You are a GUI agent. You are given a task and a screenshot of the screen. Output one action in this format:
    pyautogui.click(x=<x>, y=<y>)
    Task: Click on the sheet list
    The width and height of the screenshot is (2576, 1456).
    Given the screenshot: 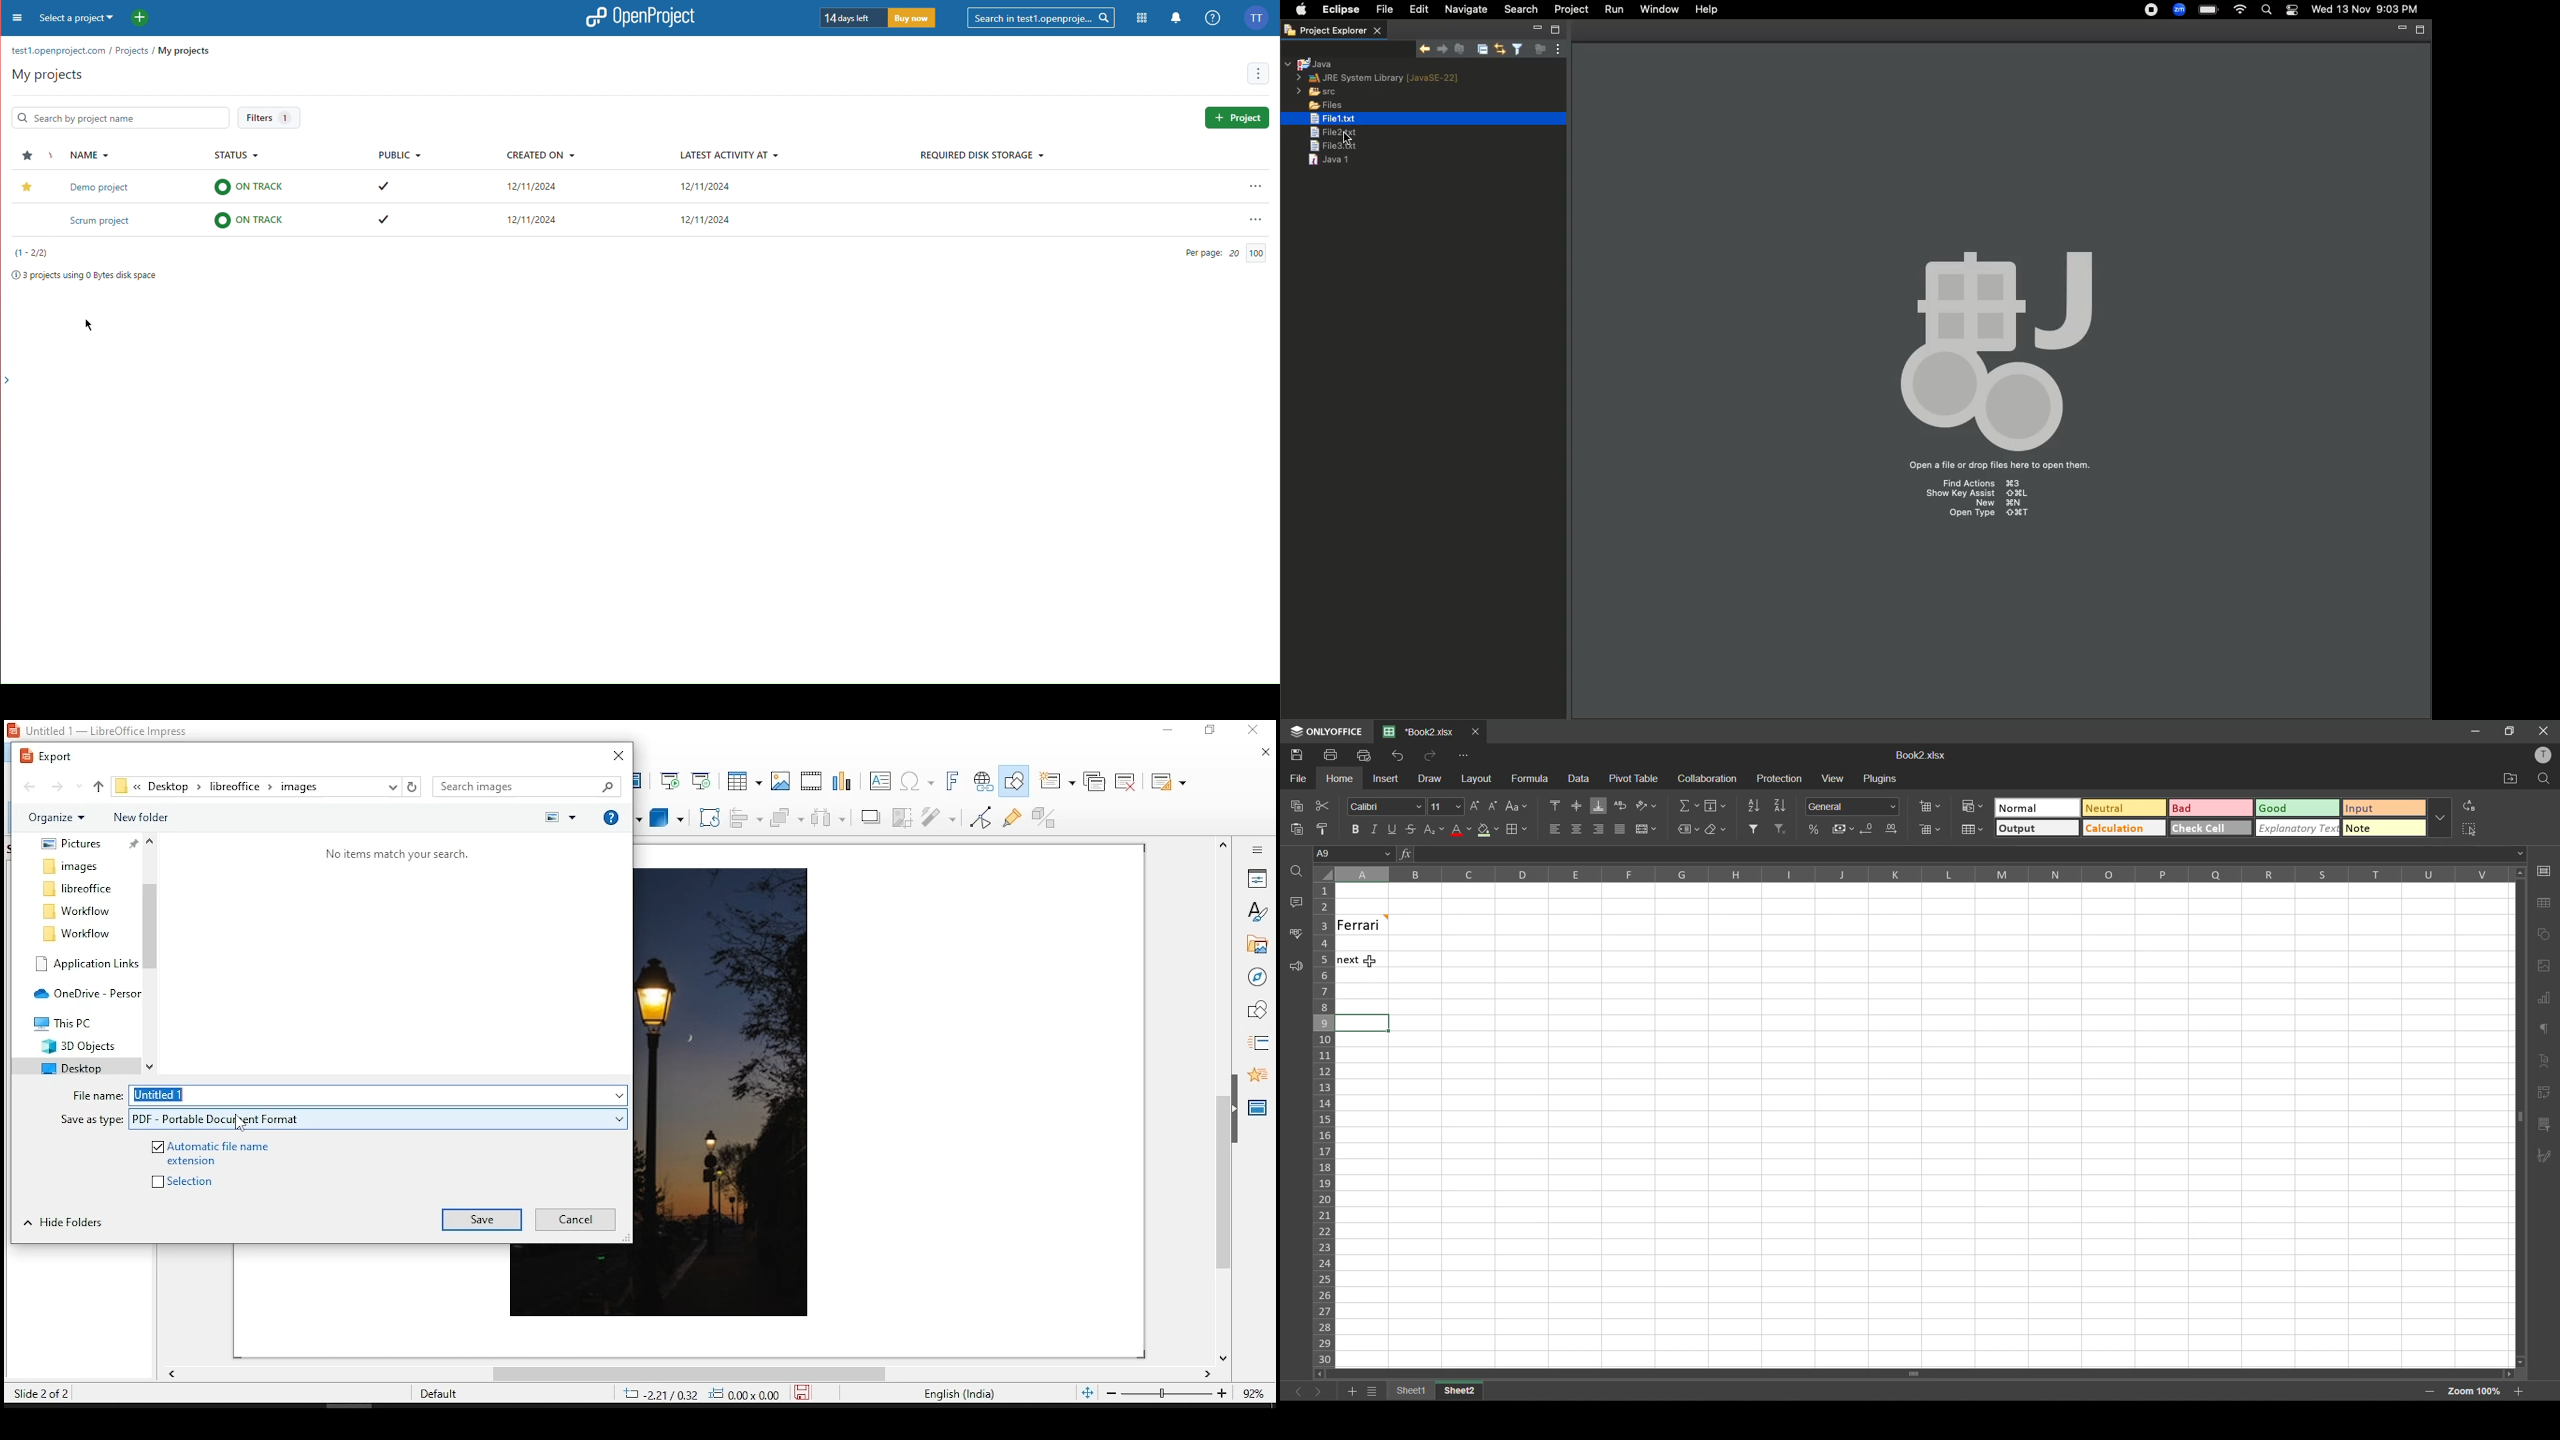 What is the action you would take?
    pyautogui.click(x=1373, y=1391)
    